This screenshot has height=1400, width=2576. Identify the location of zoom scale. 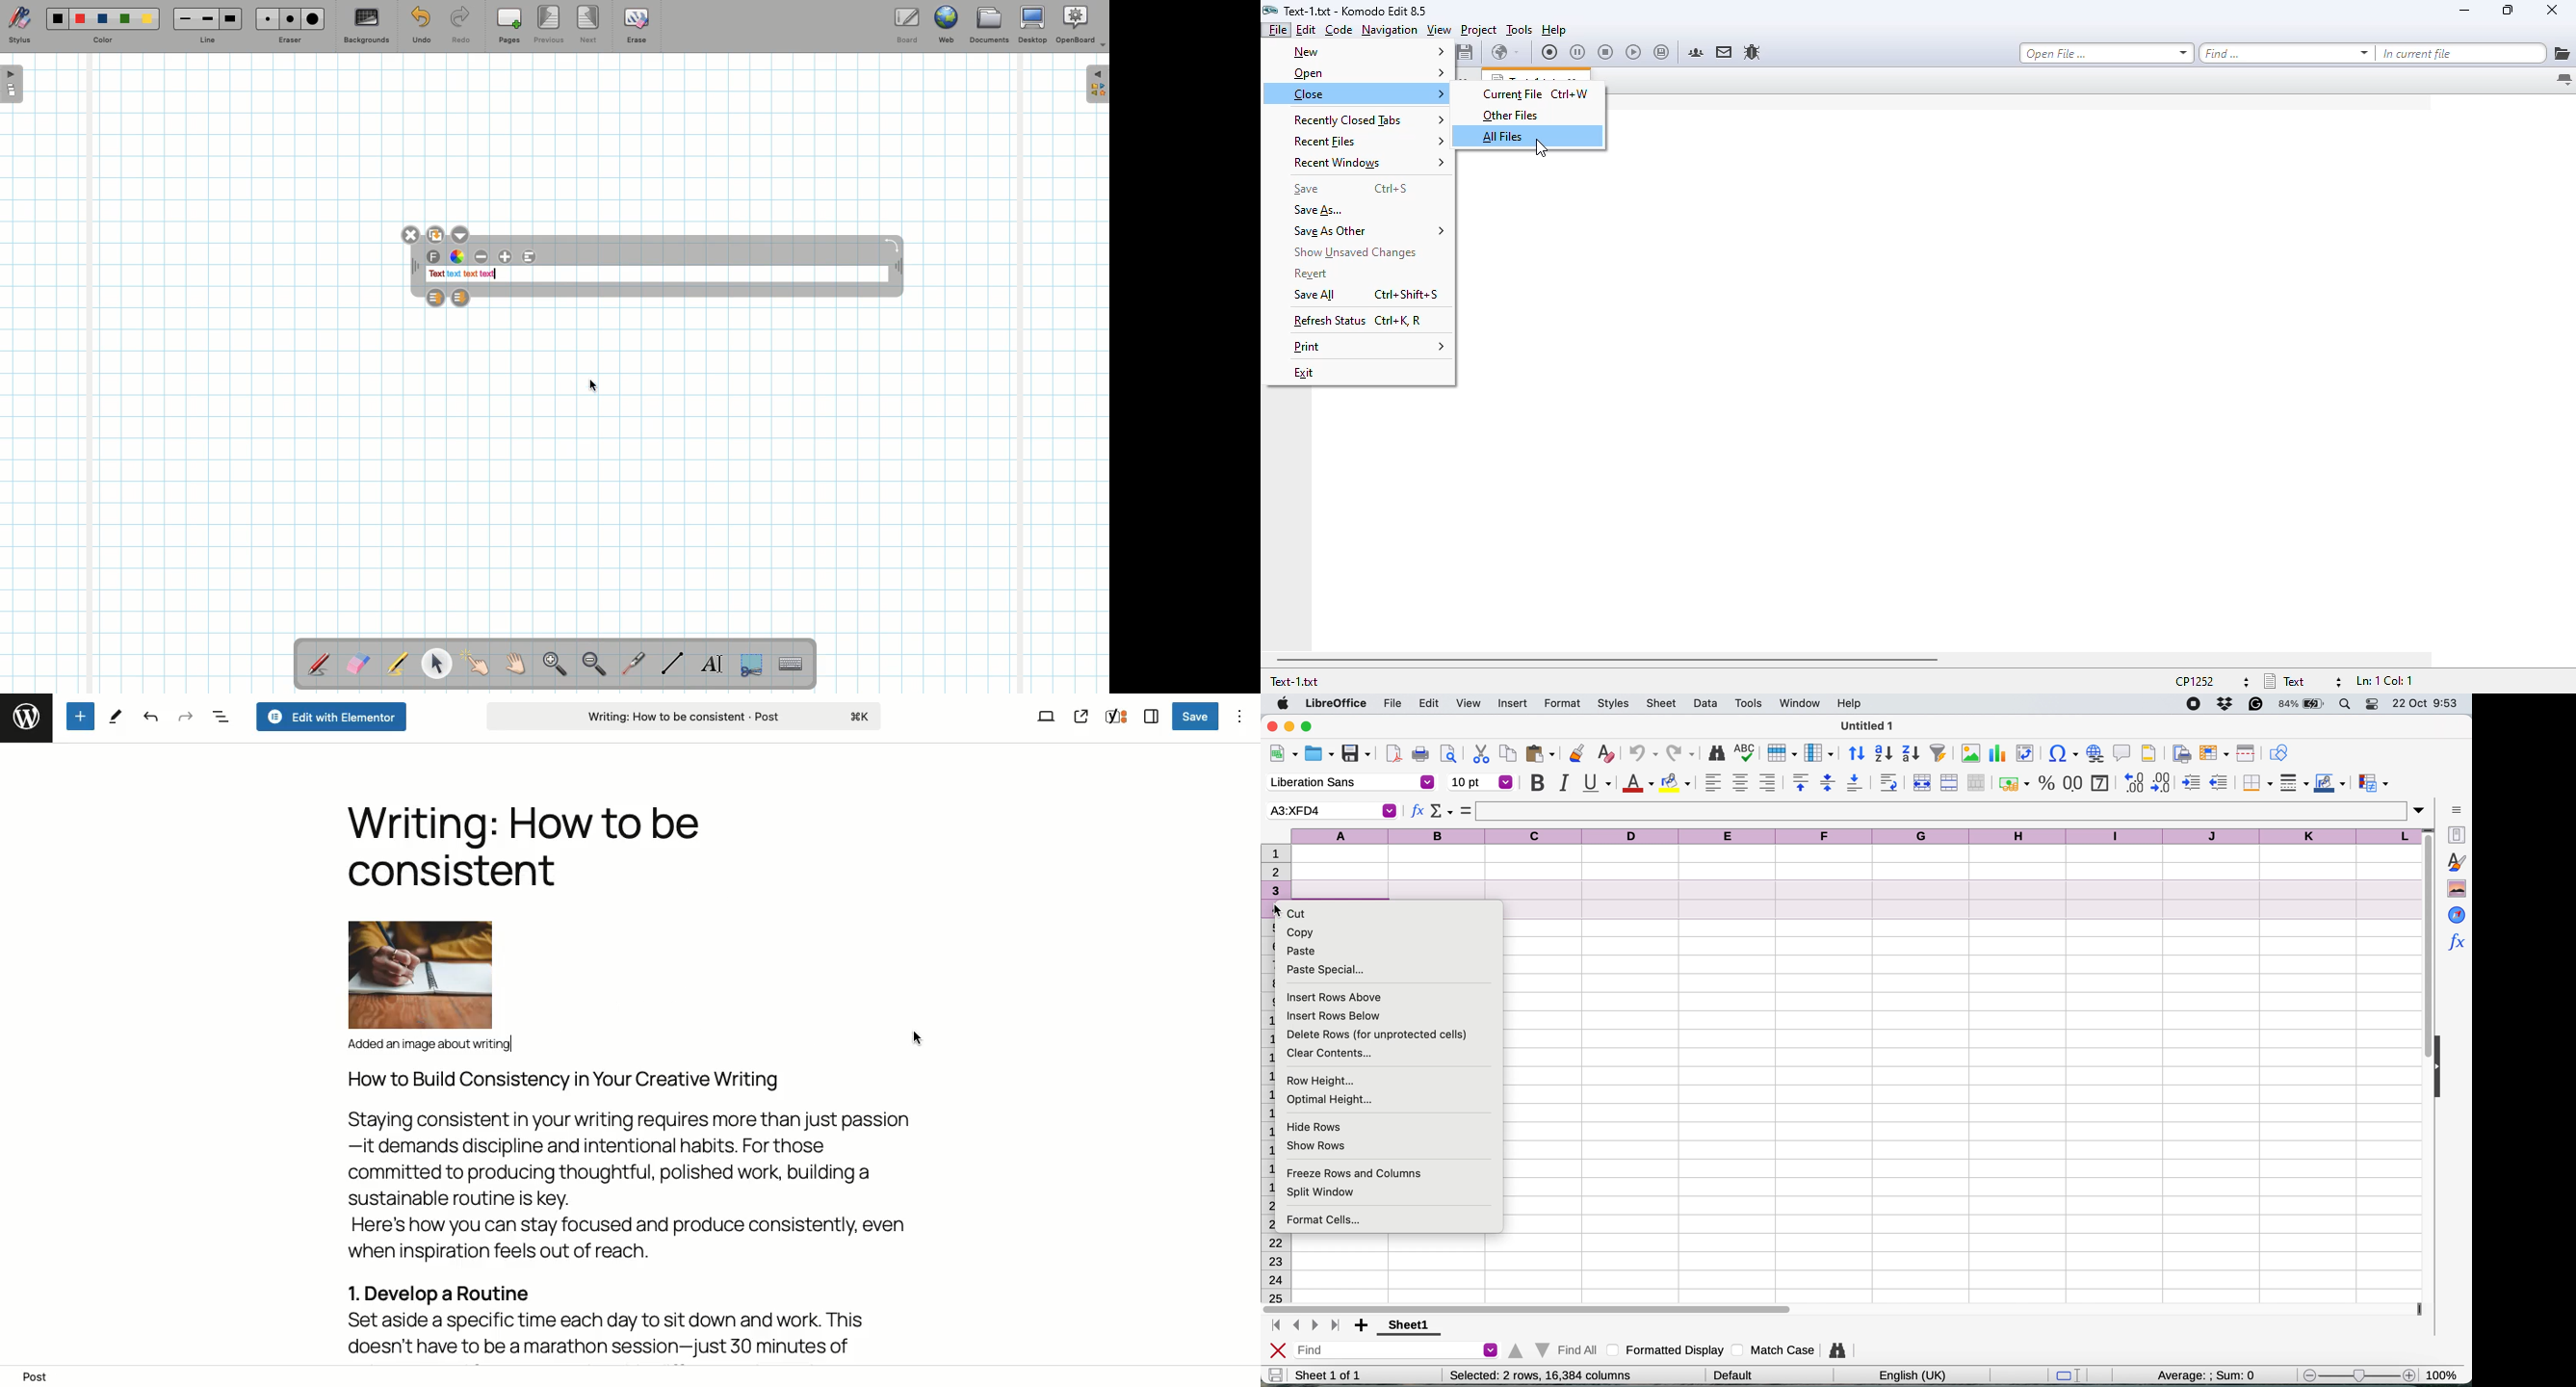
(2359, 1376).